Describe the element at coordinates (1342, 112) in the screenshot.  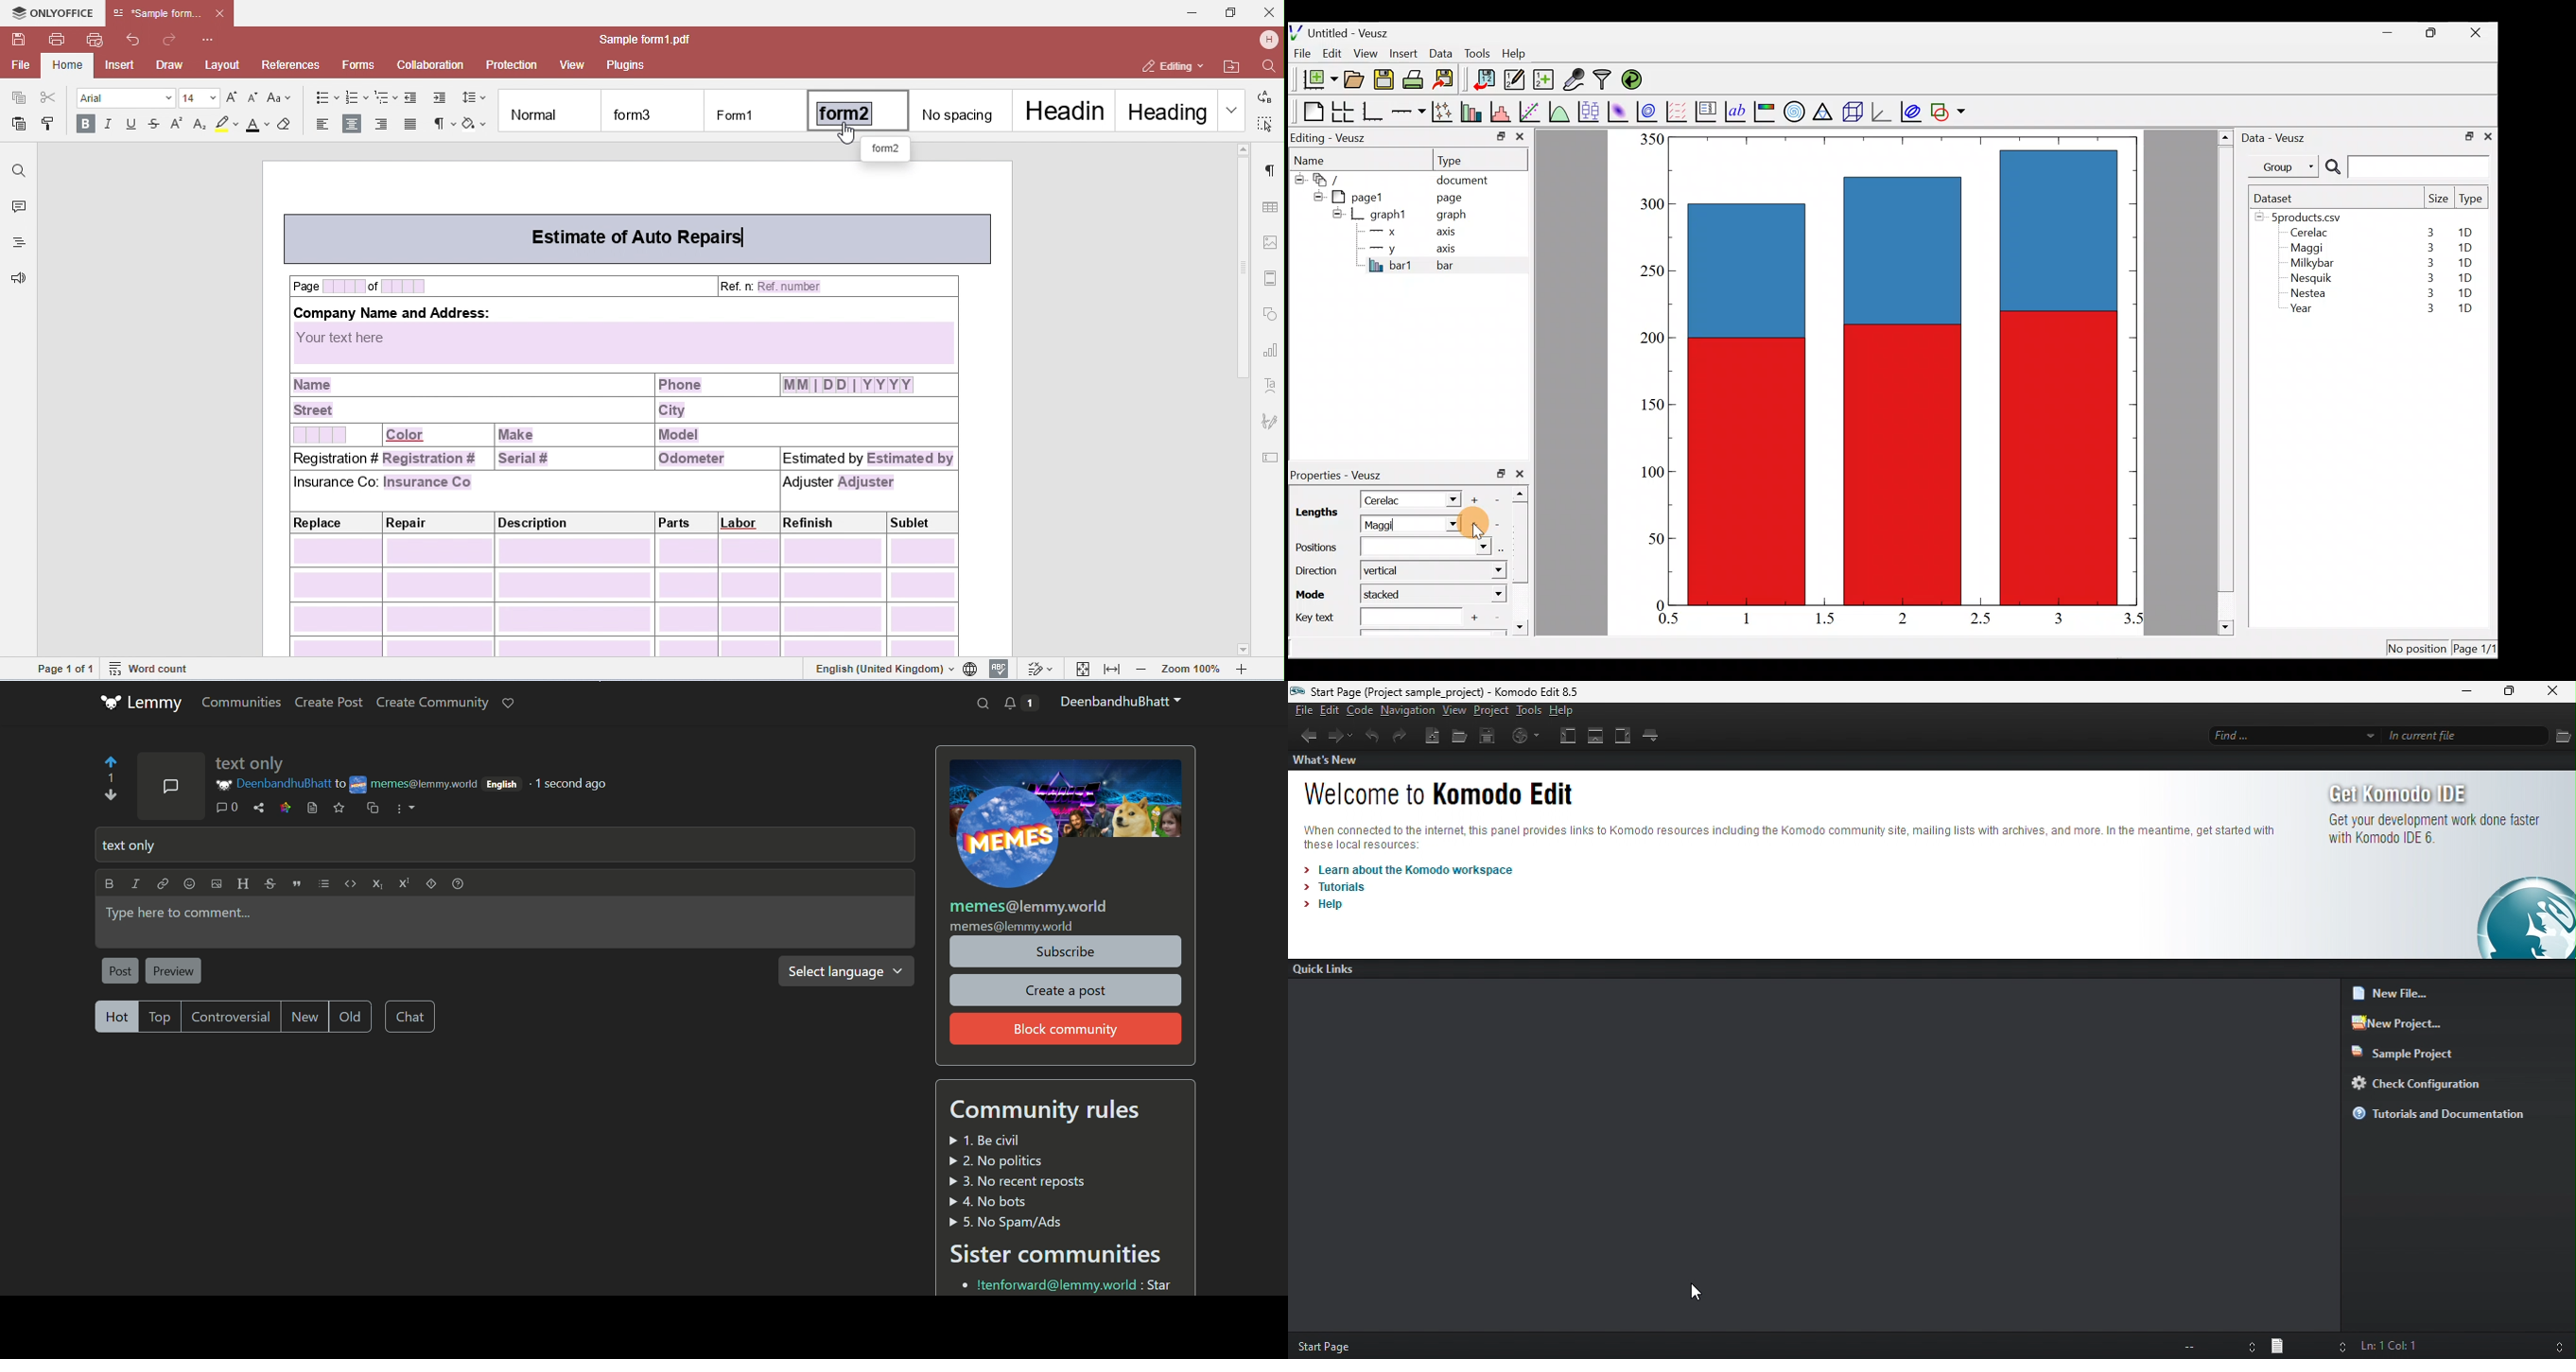
I see `Arrange graphs in a grid` at that location.